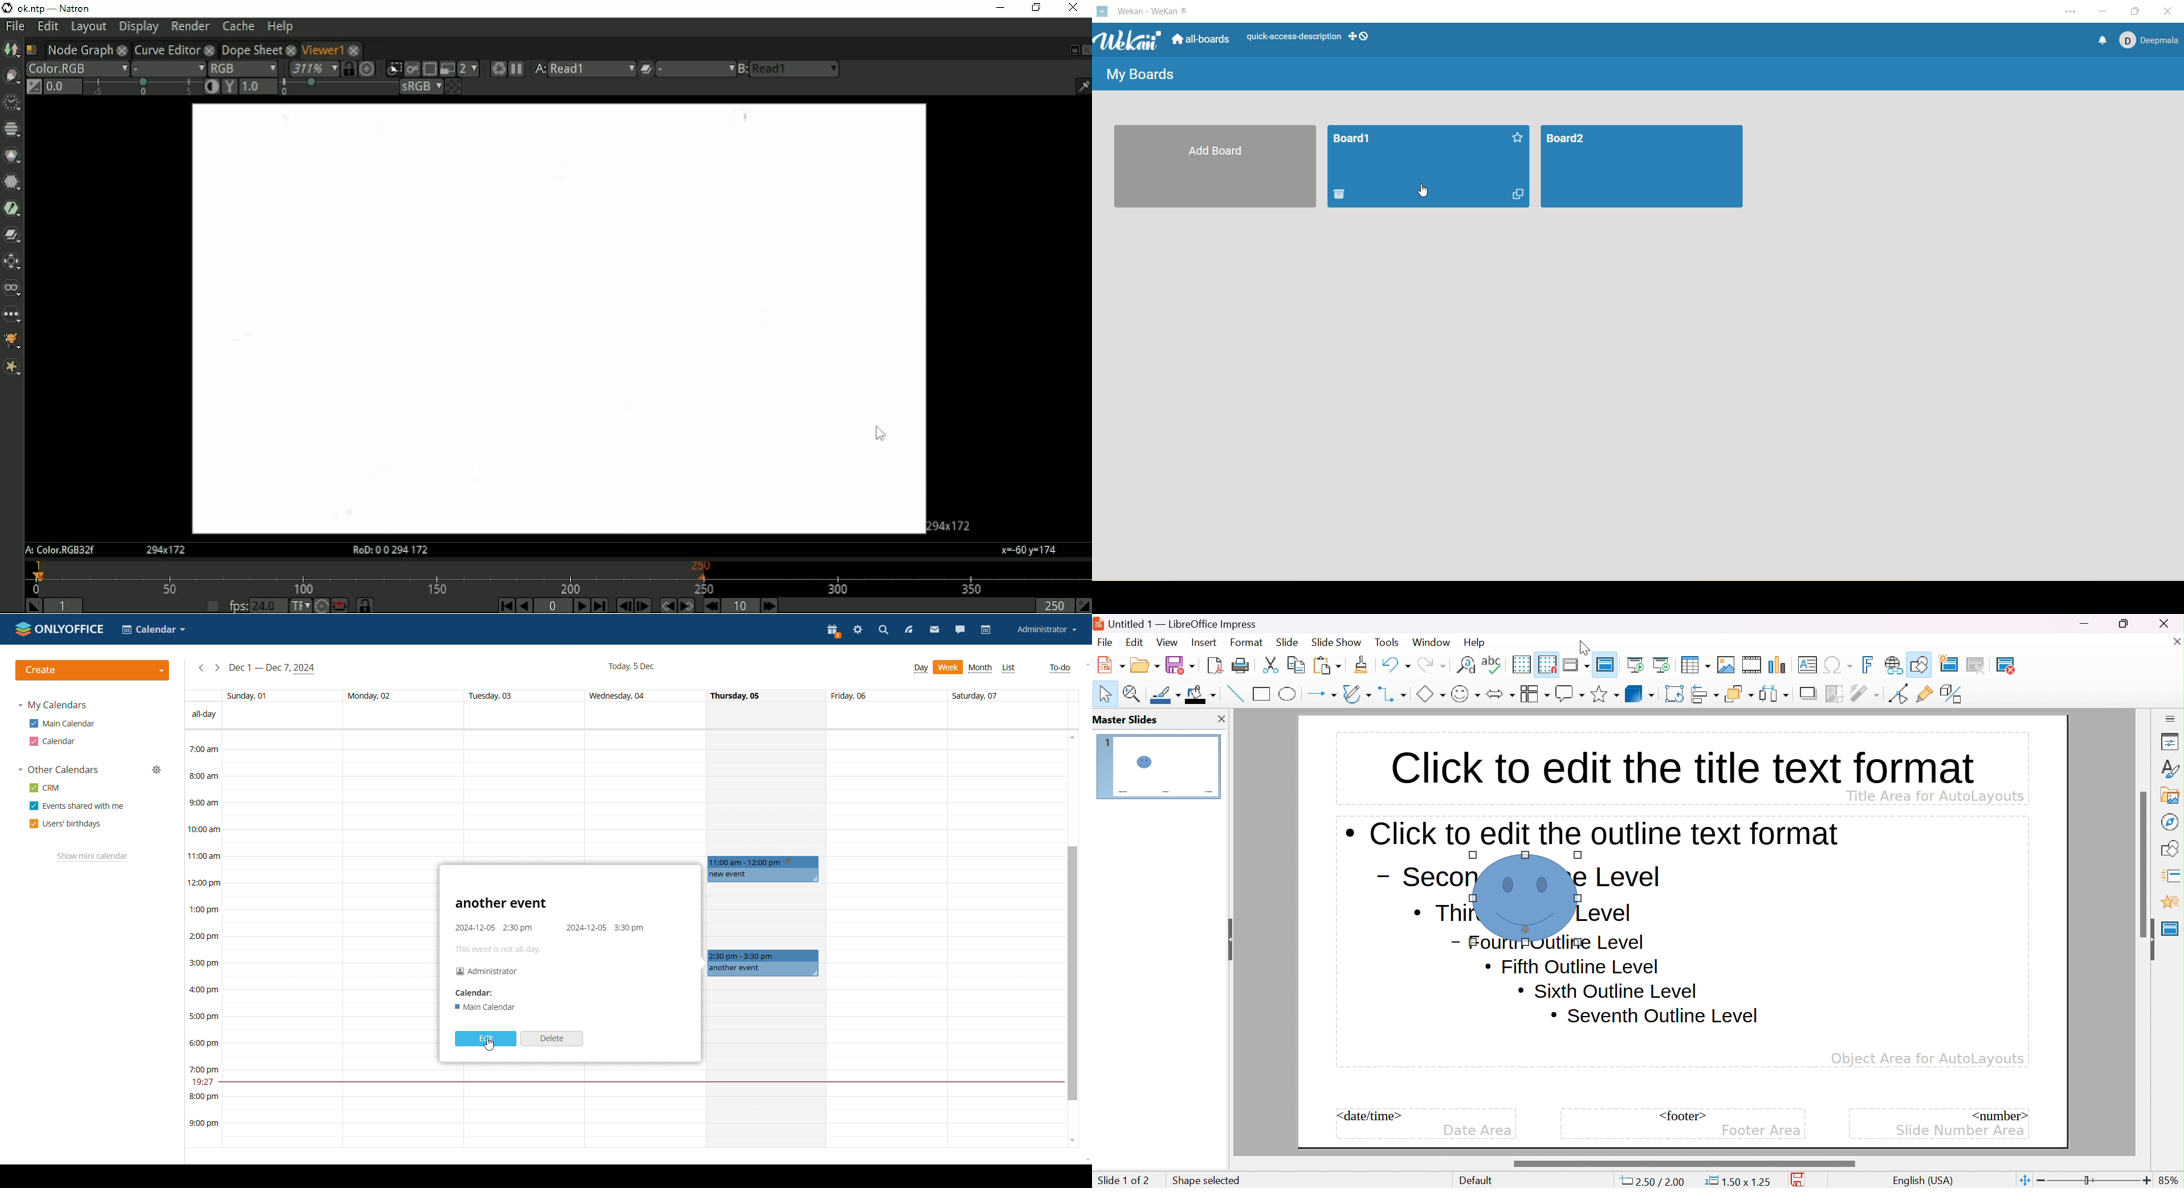  What do you see at coordinates (201, 1124) in the screenshot?
I see `9:00 pm` at bounding box center [201, 1124].